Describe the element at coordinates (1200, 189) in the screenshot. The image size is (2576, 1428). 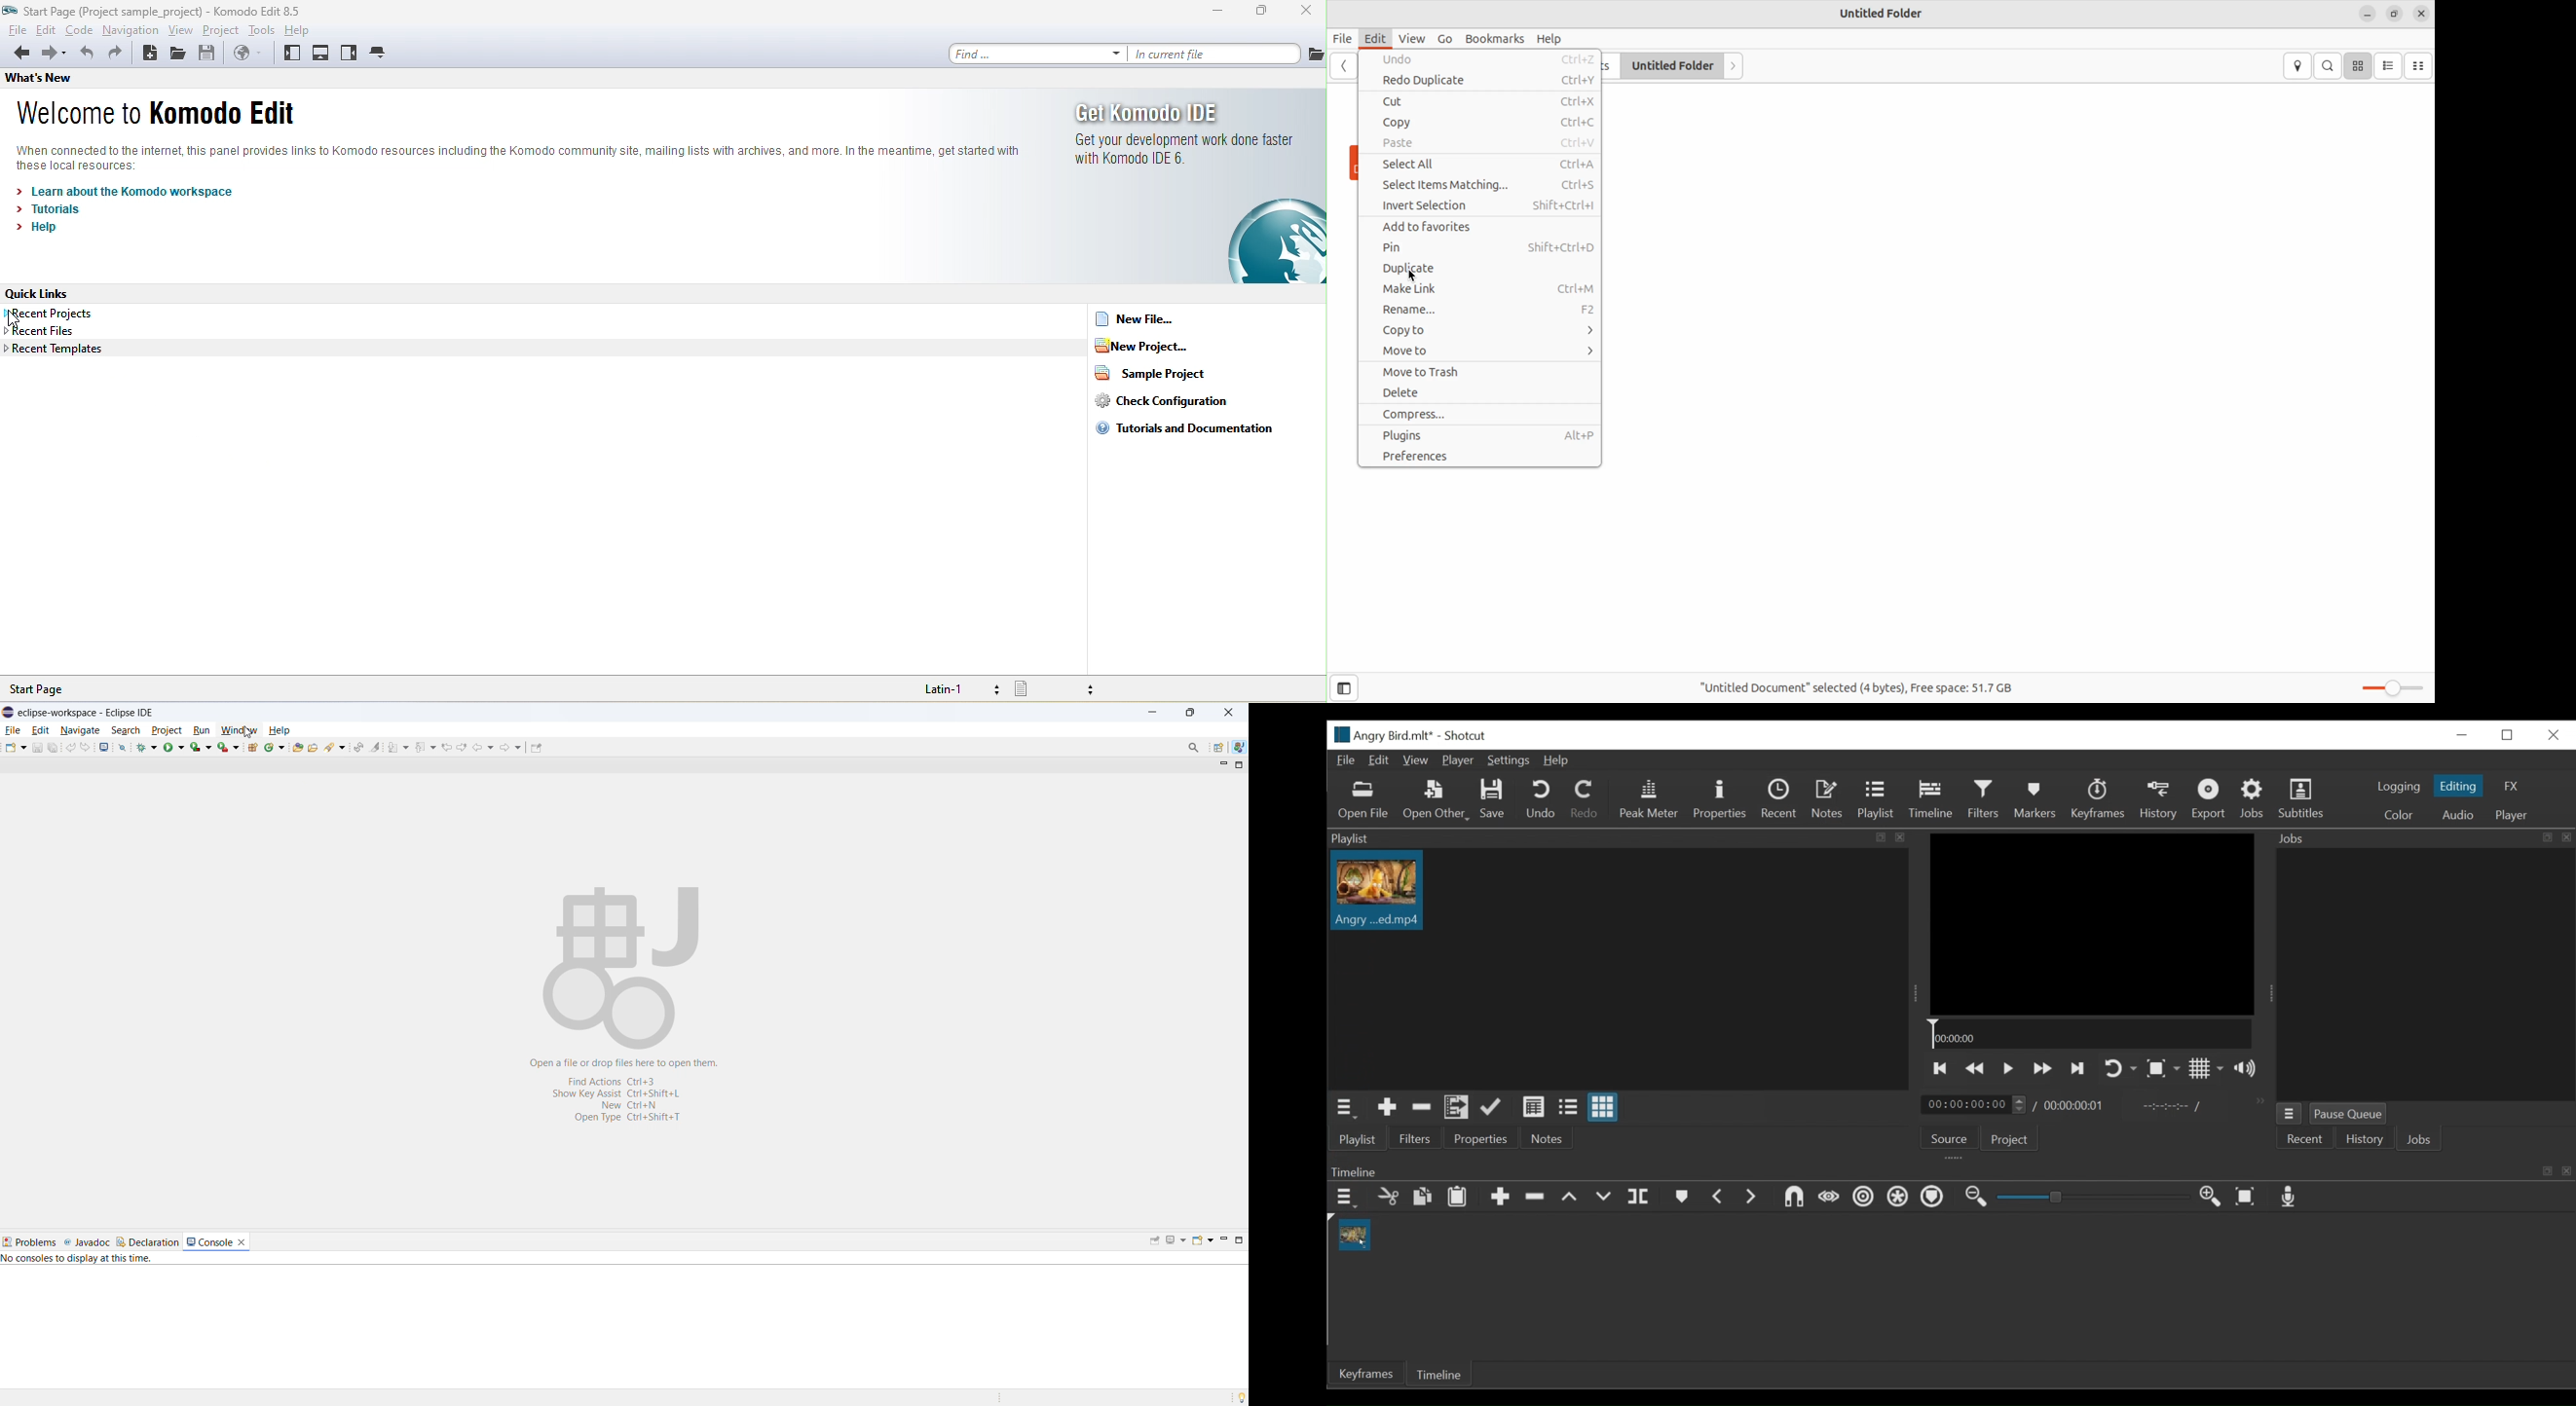
I see `get komodo ide ` at that location.